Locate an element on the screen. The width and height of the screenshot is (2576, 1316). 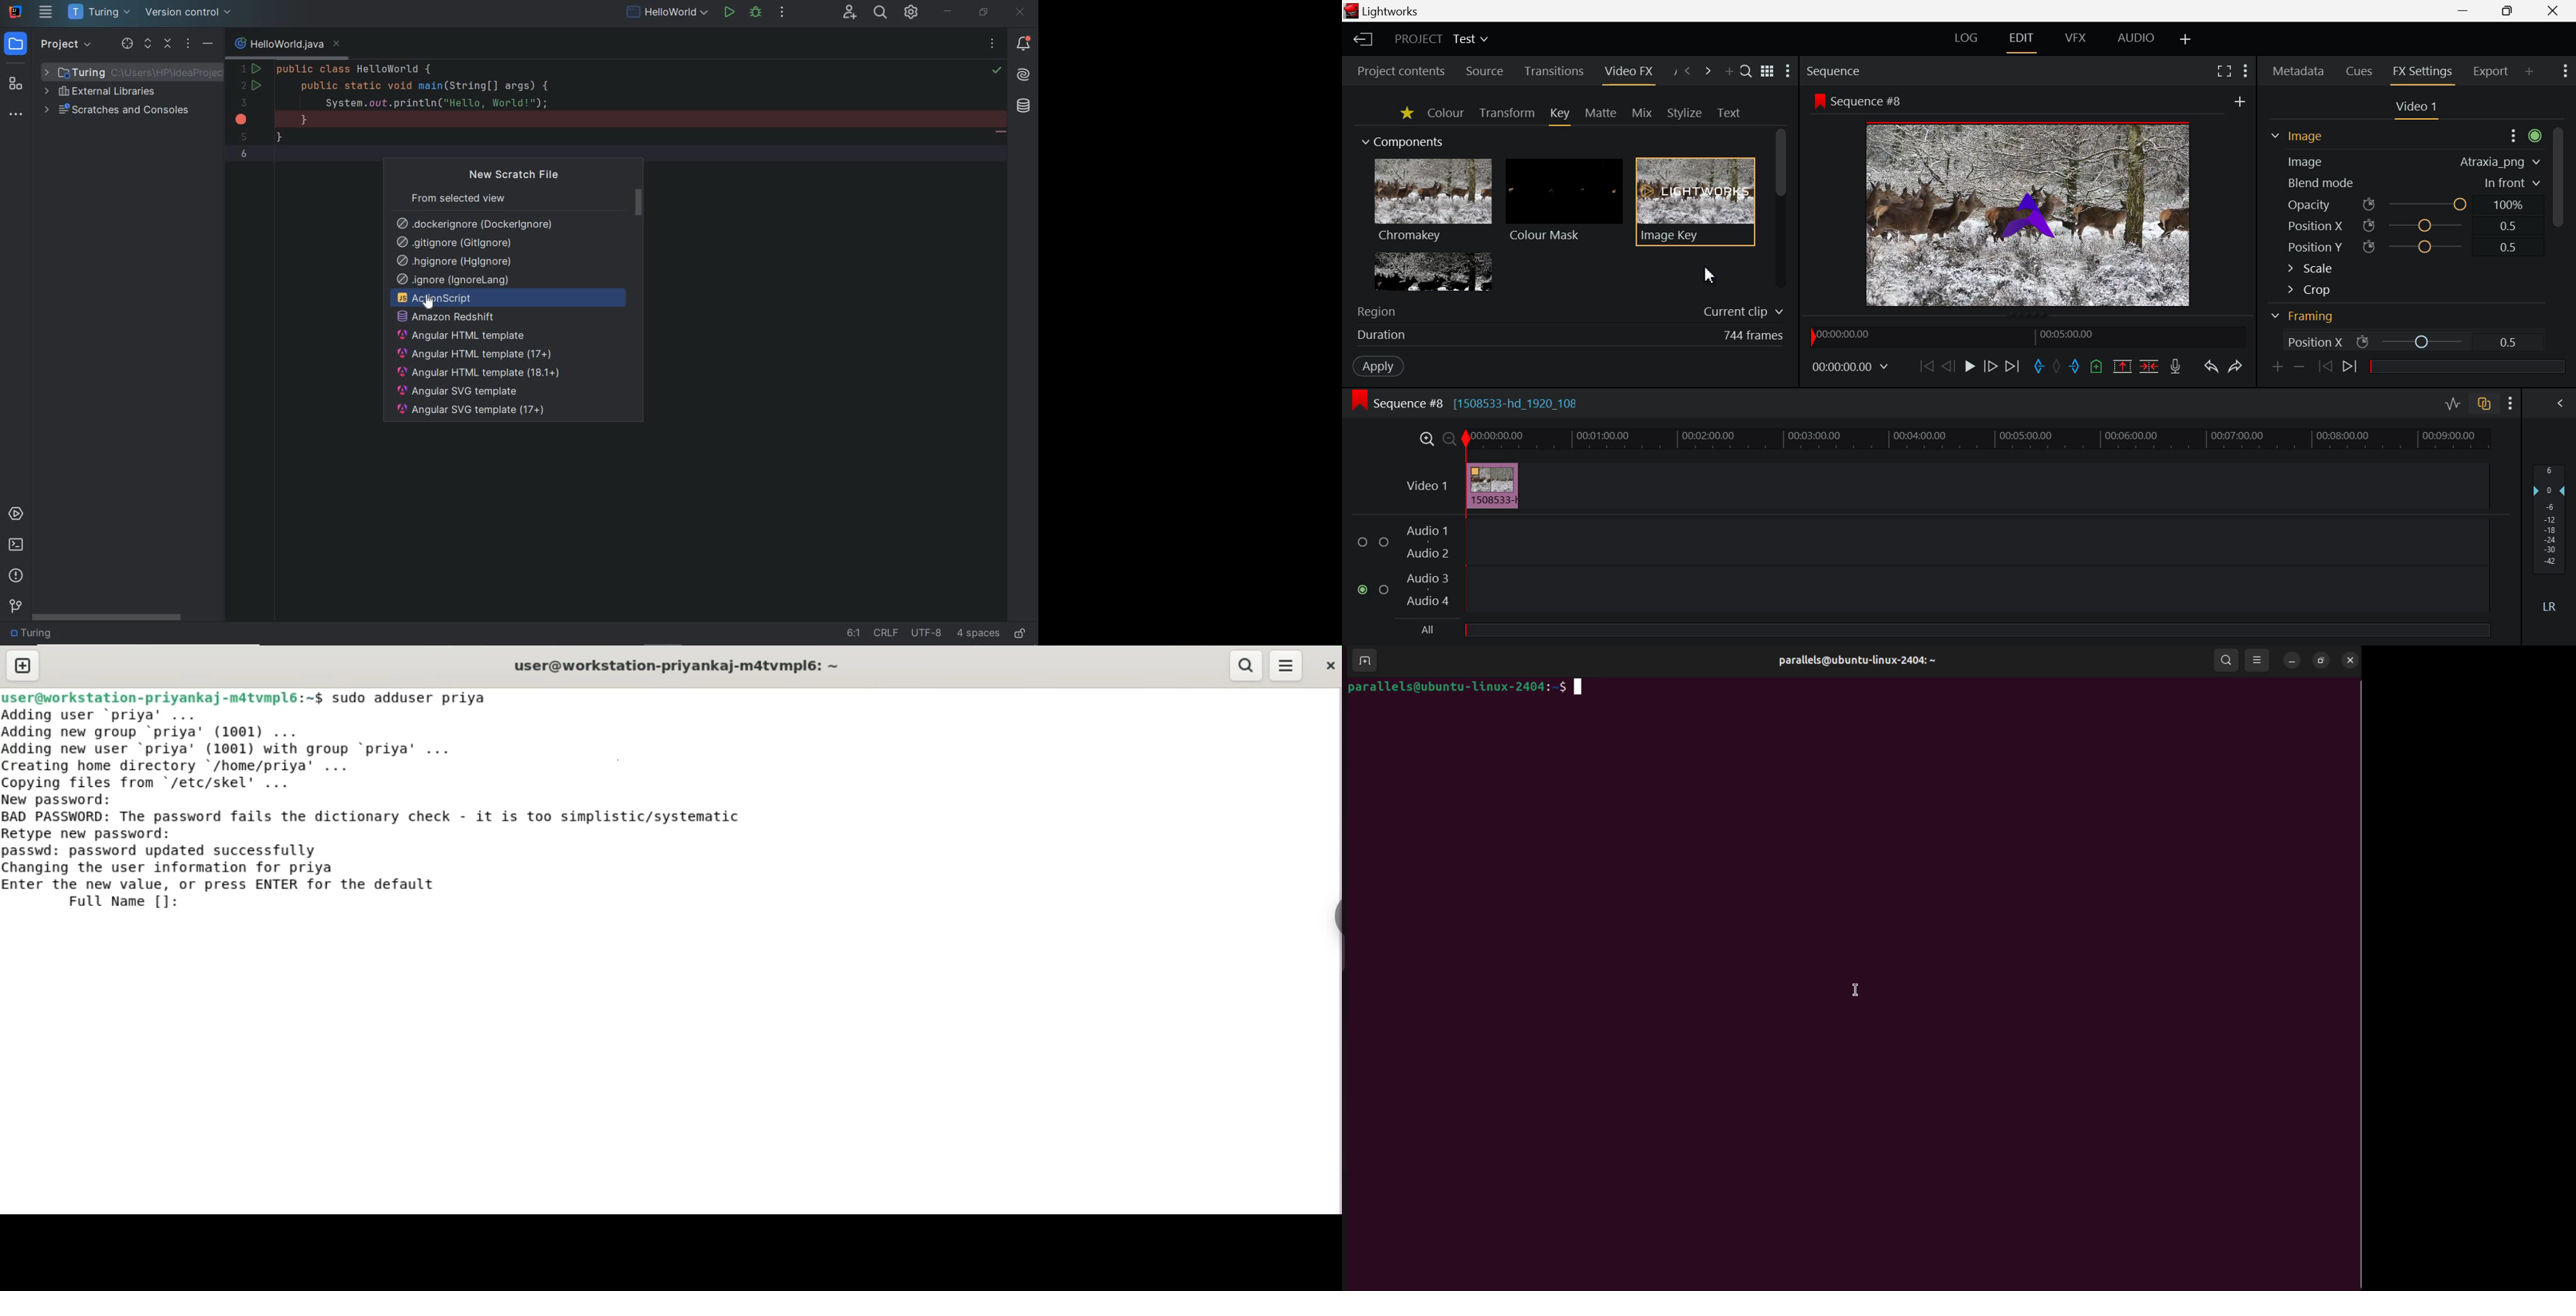
To End is located at coordinates (2014, 366).